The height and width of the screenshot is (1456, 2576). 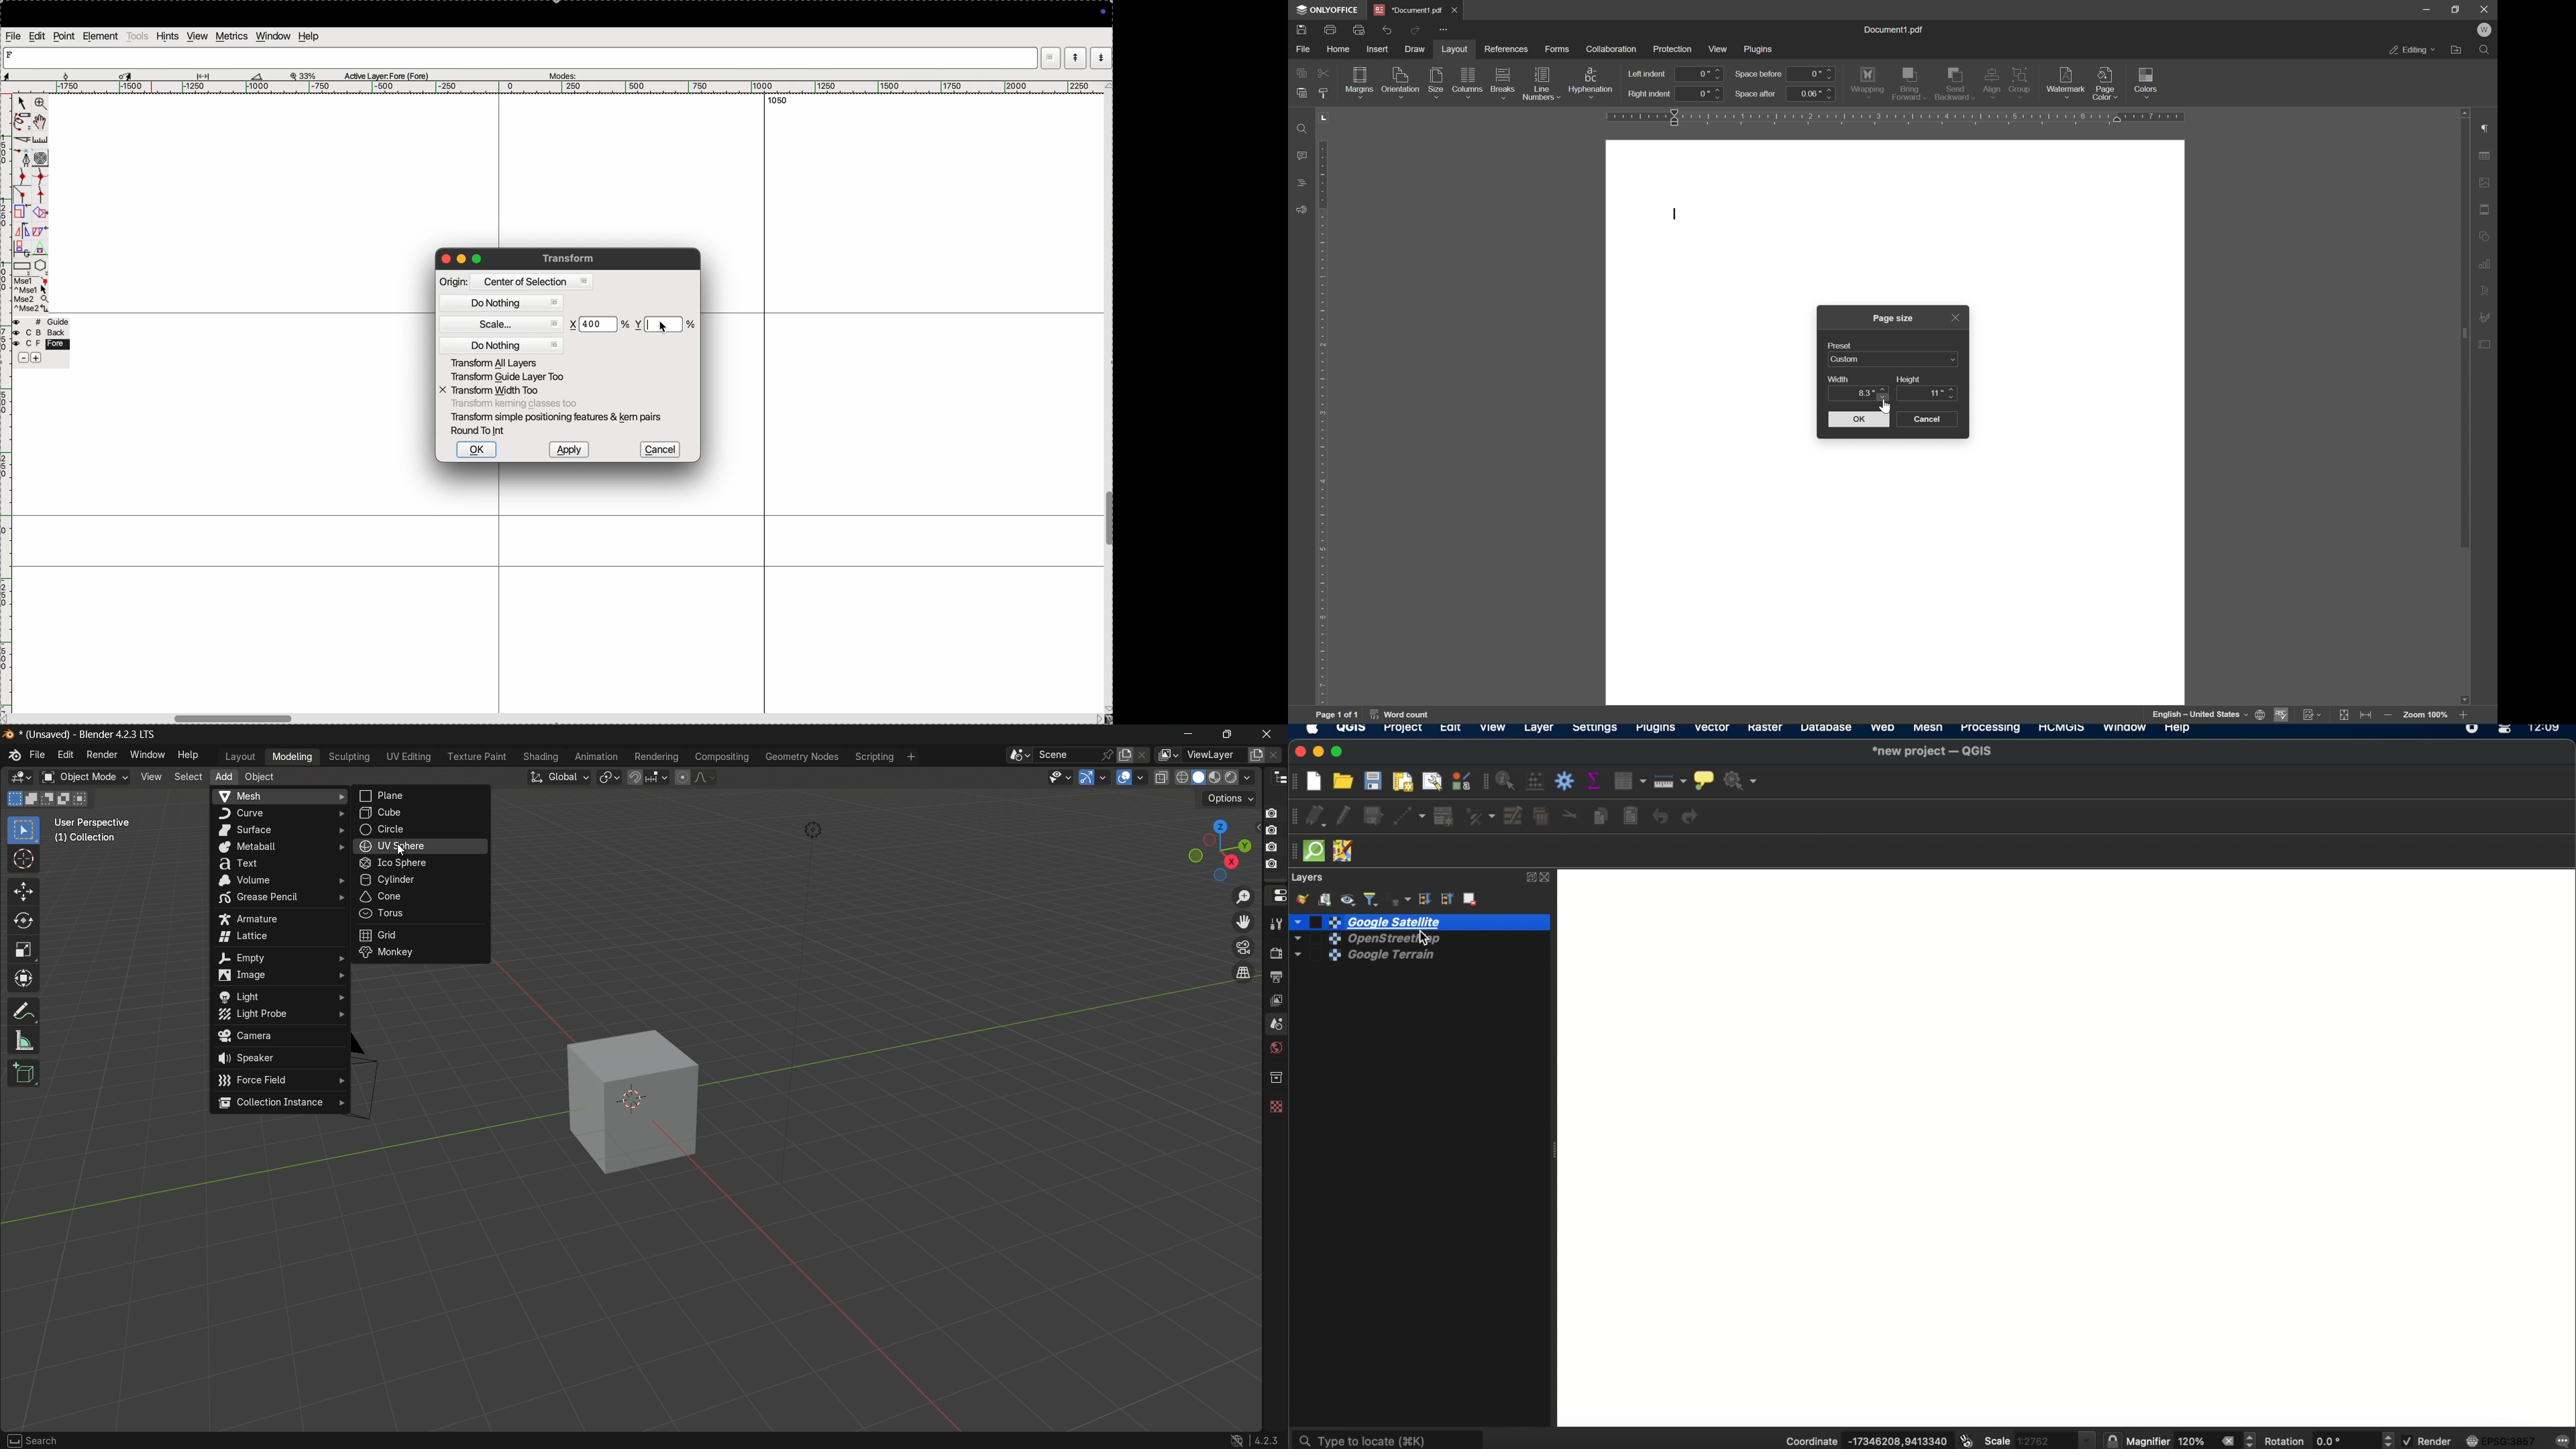 What do you see at coordinates (1557, 46) in the screenshot?
I see `forms` at bounding box center [1557, 46].